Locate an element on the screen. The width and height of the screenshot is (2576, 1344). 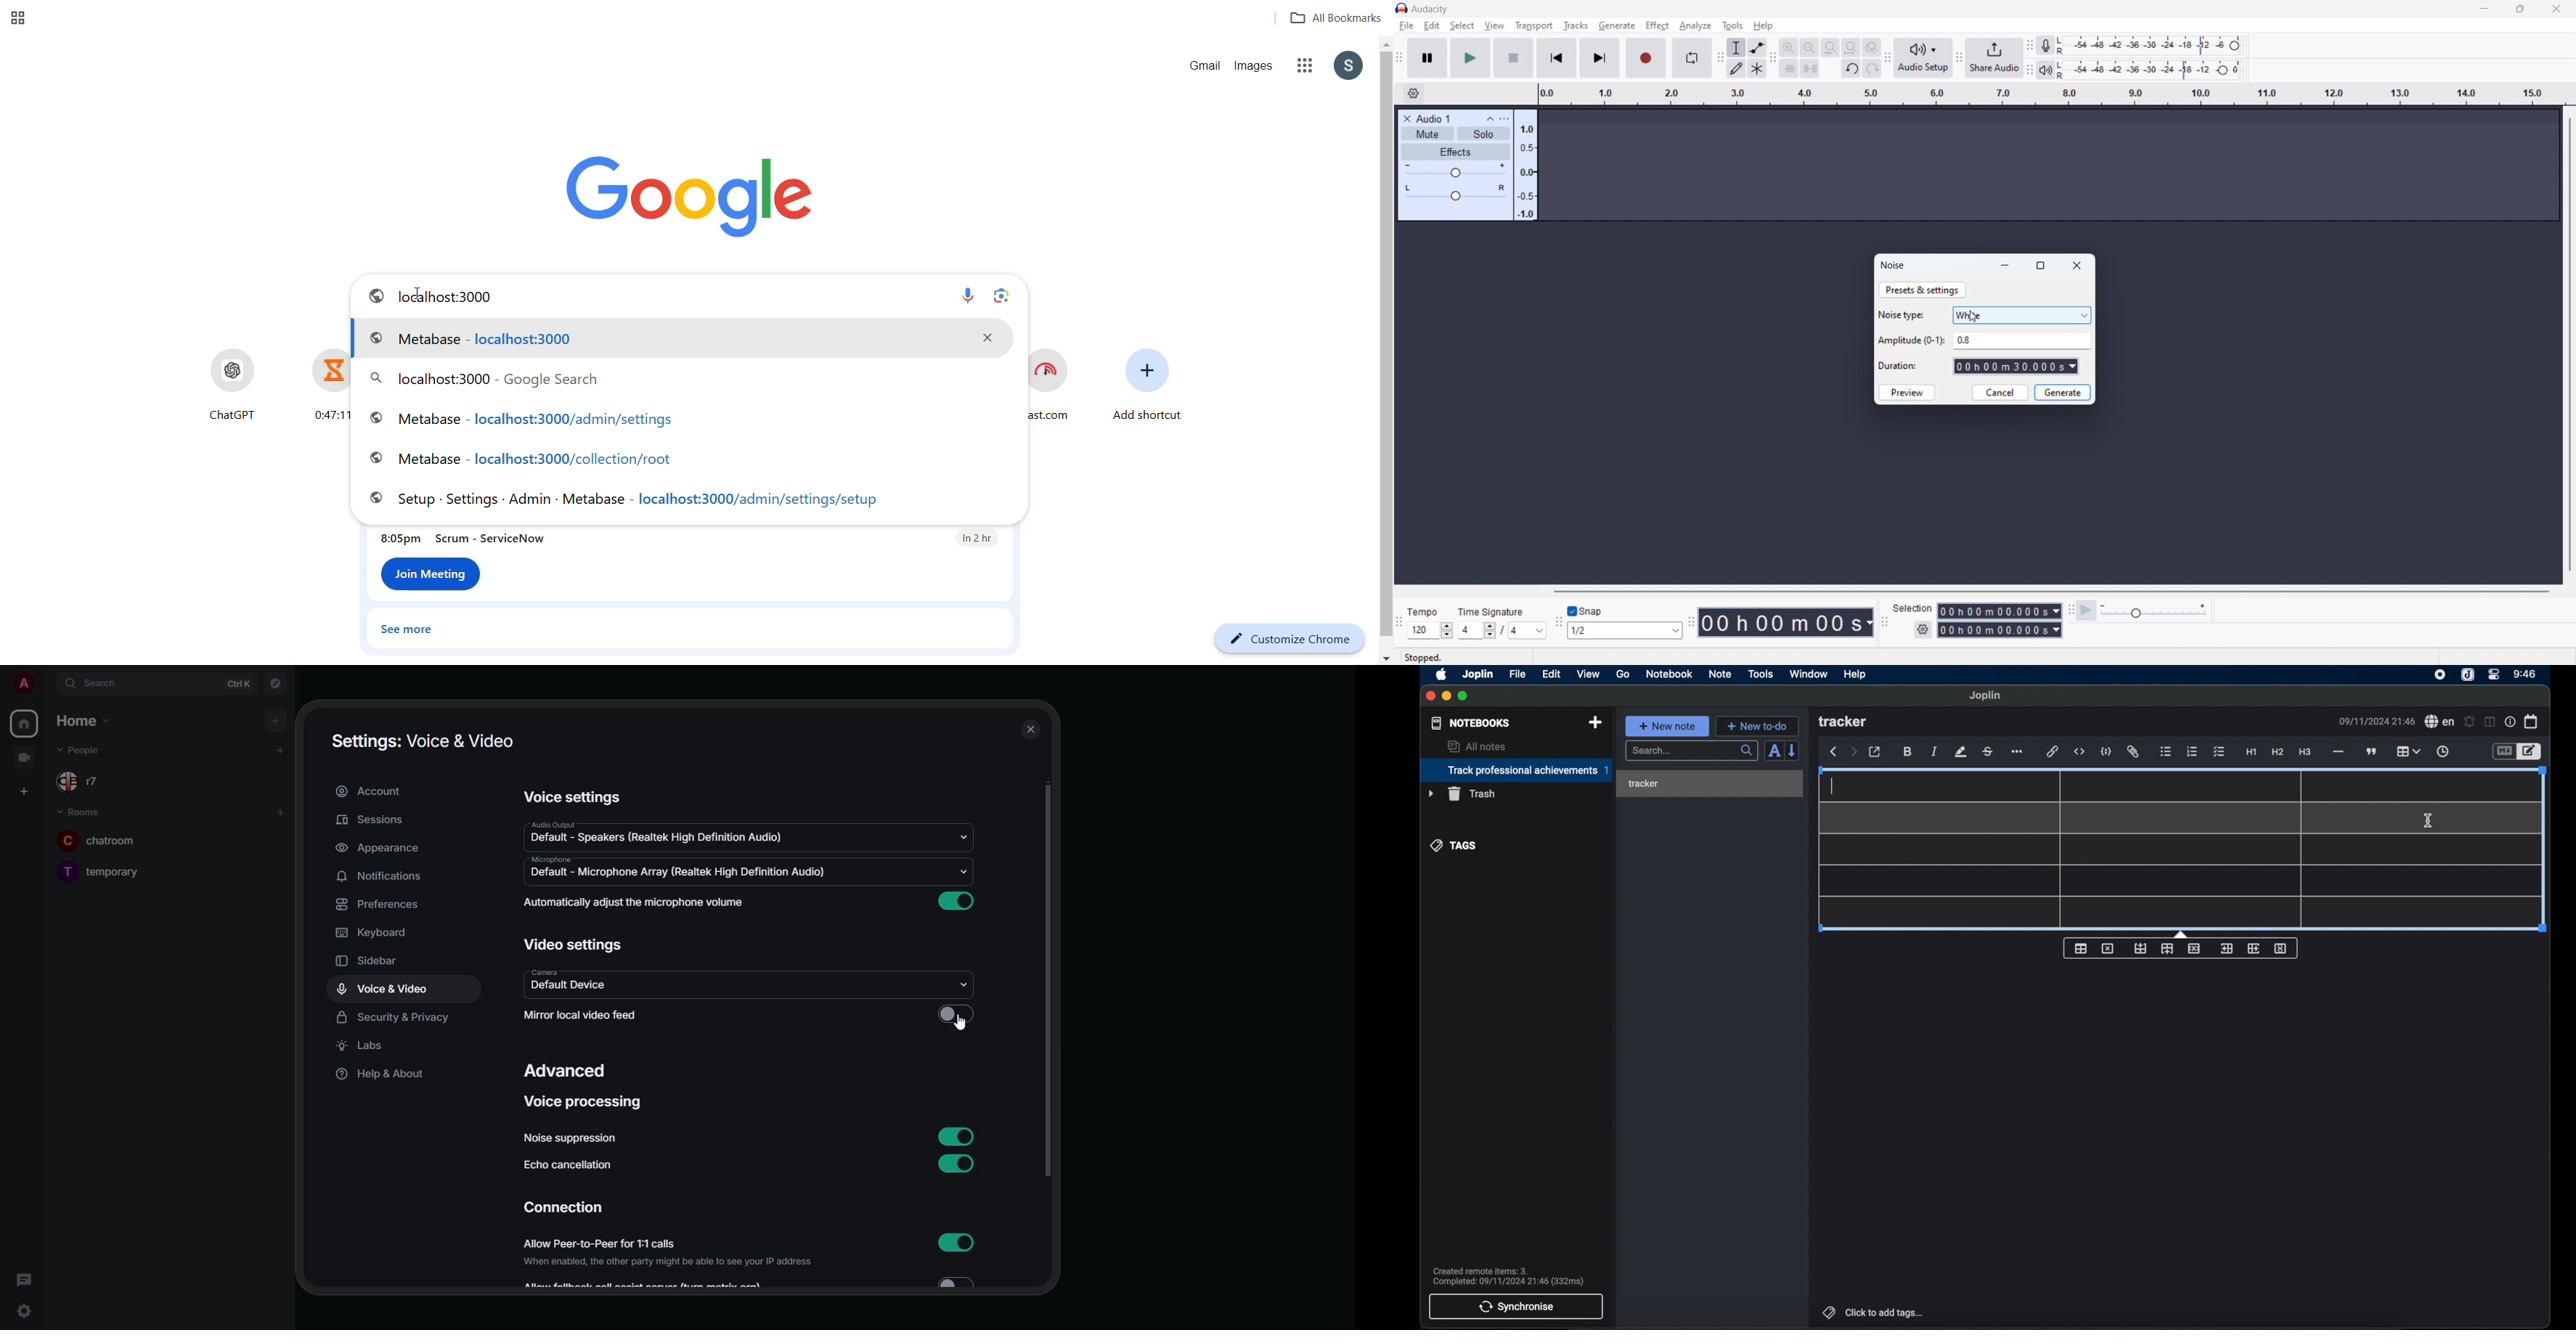
toggle external editor is located at coordinates (1875, 752).